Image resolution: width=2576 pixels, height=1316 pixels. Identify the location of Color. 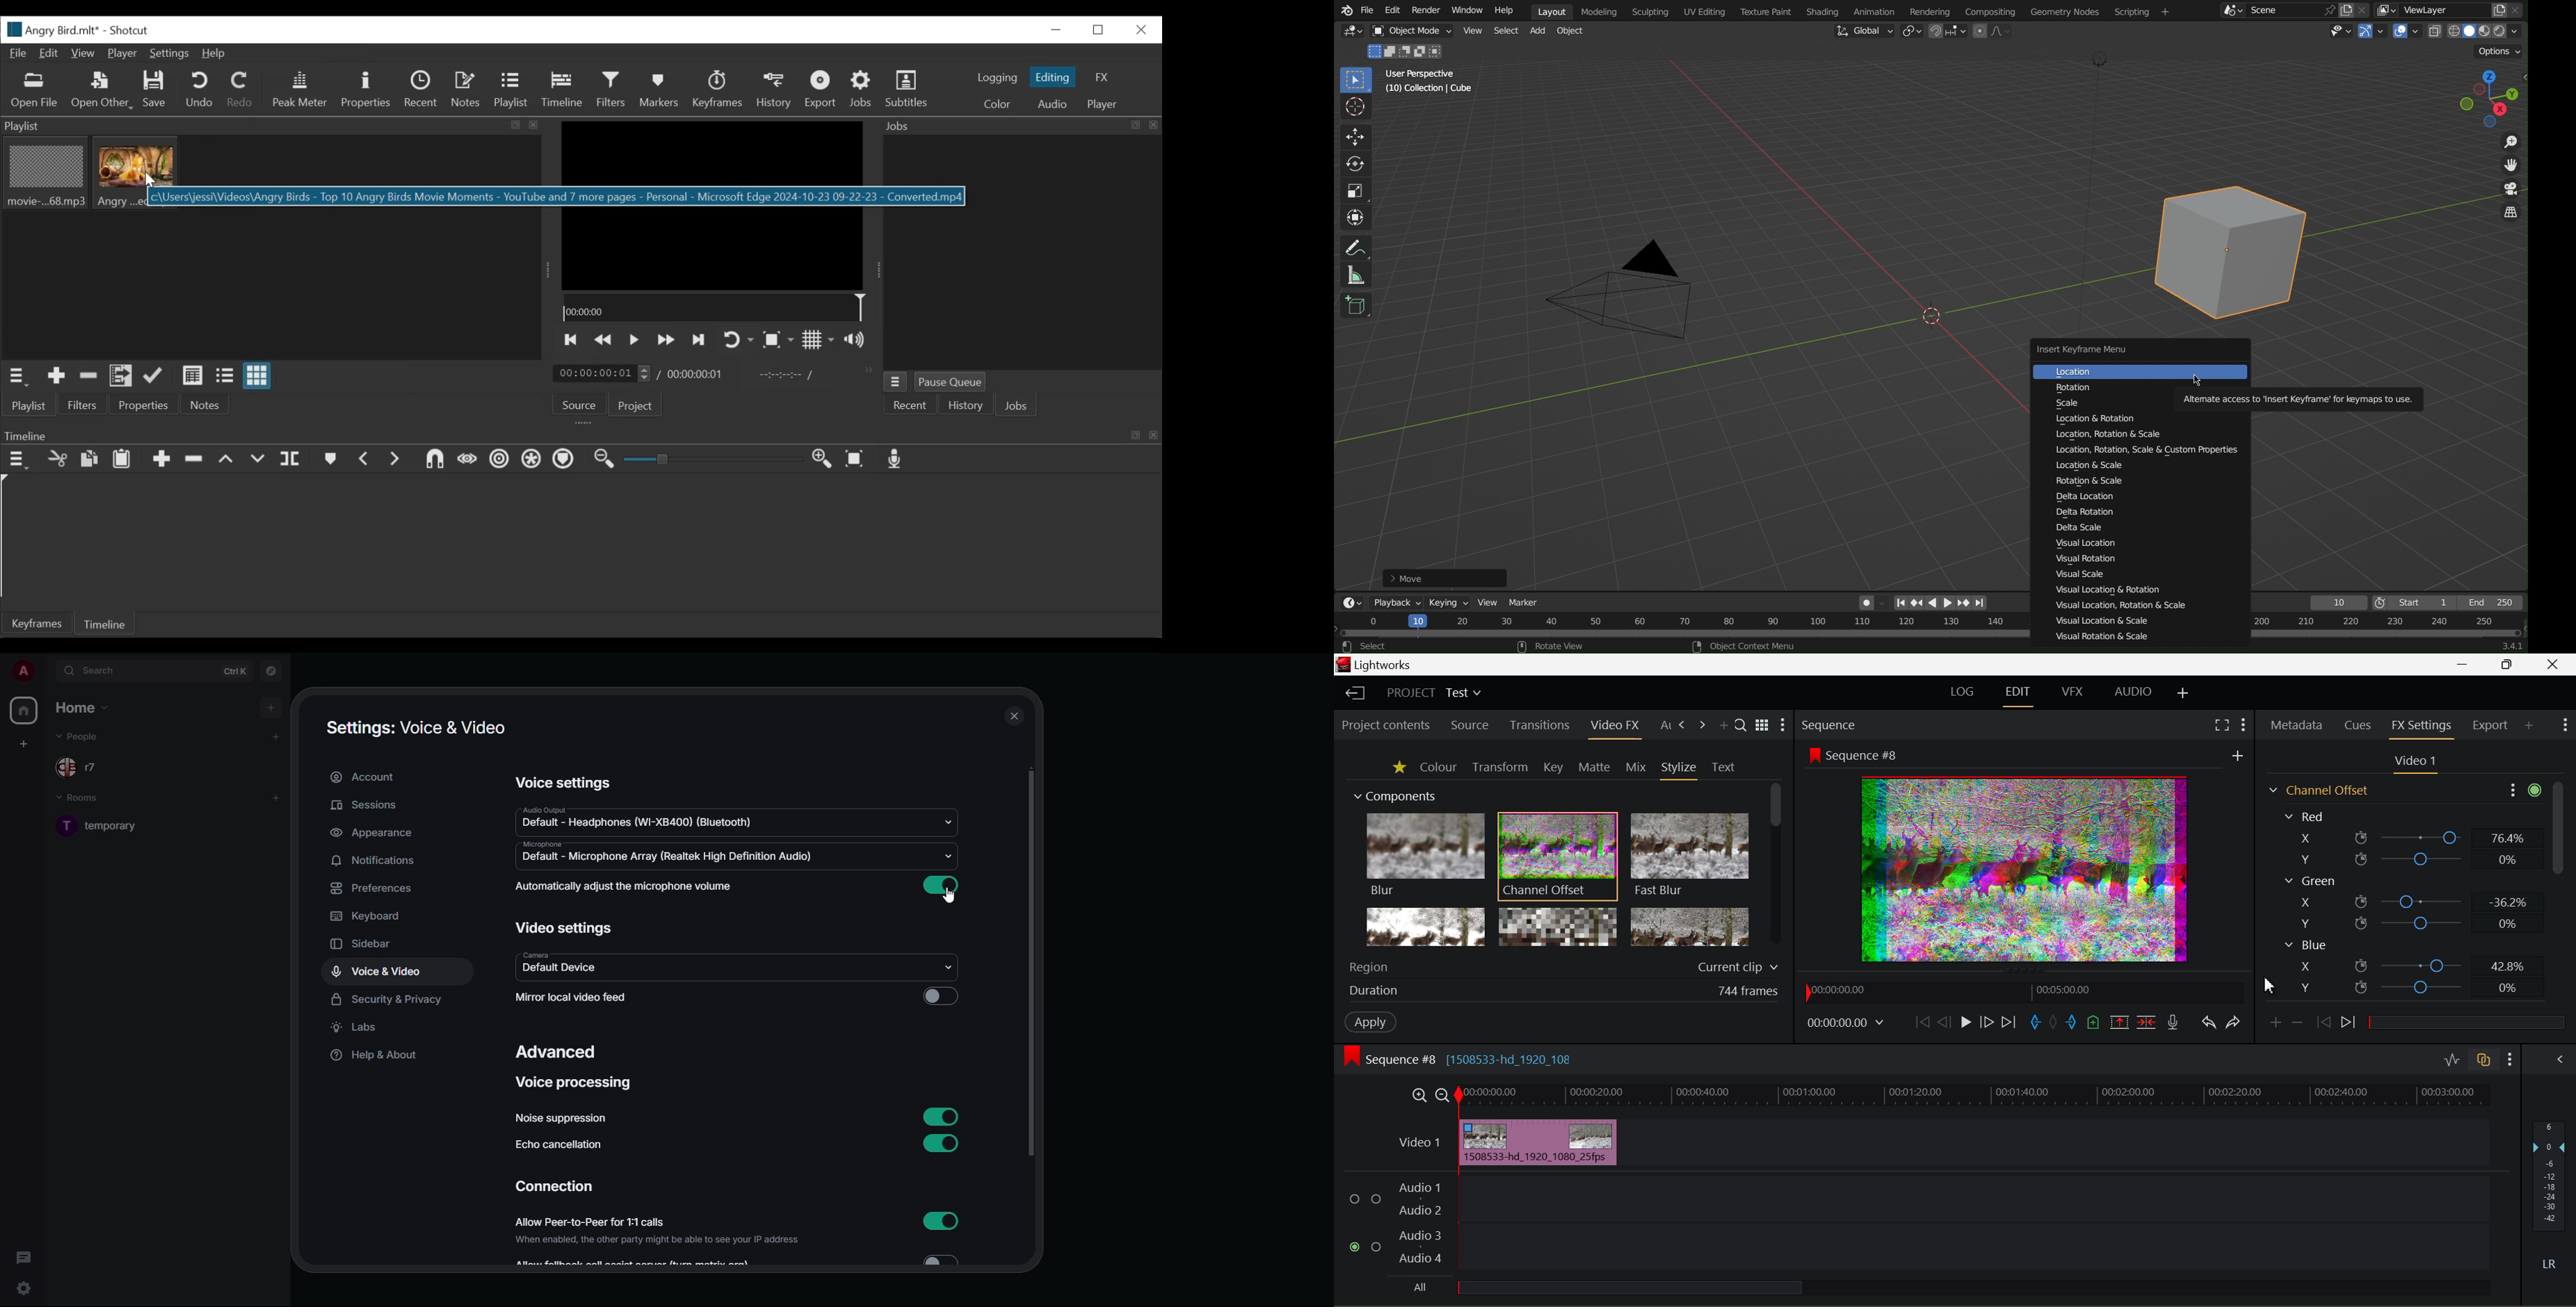
(1000, 103).